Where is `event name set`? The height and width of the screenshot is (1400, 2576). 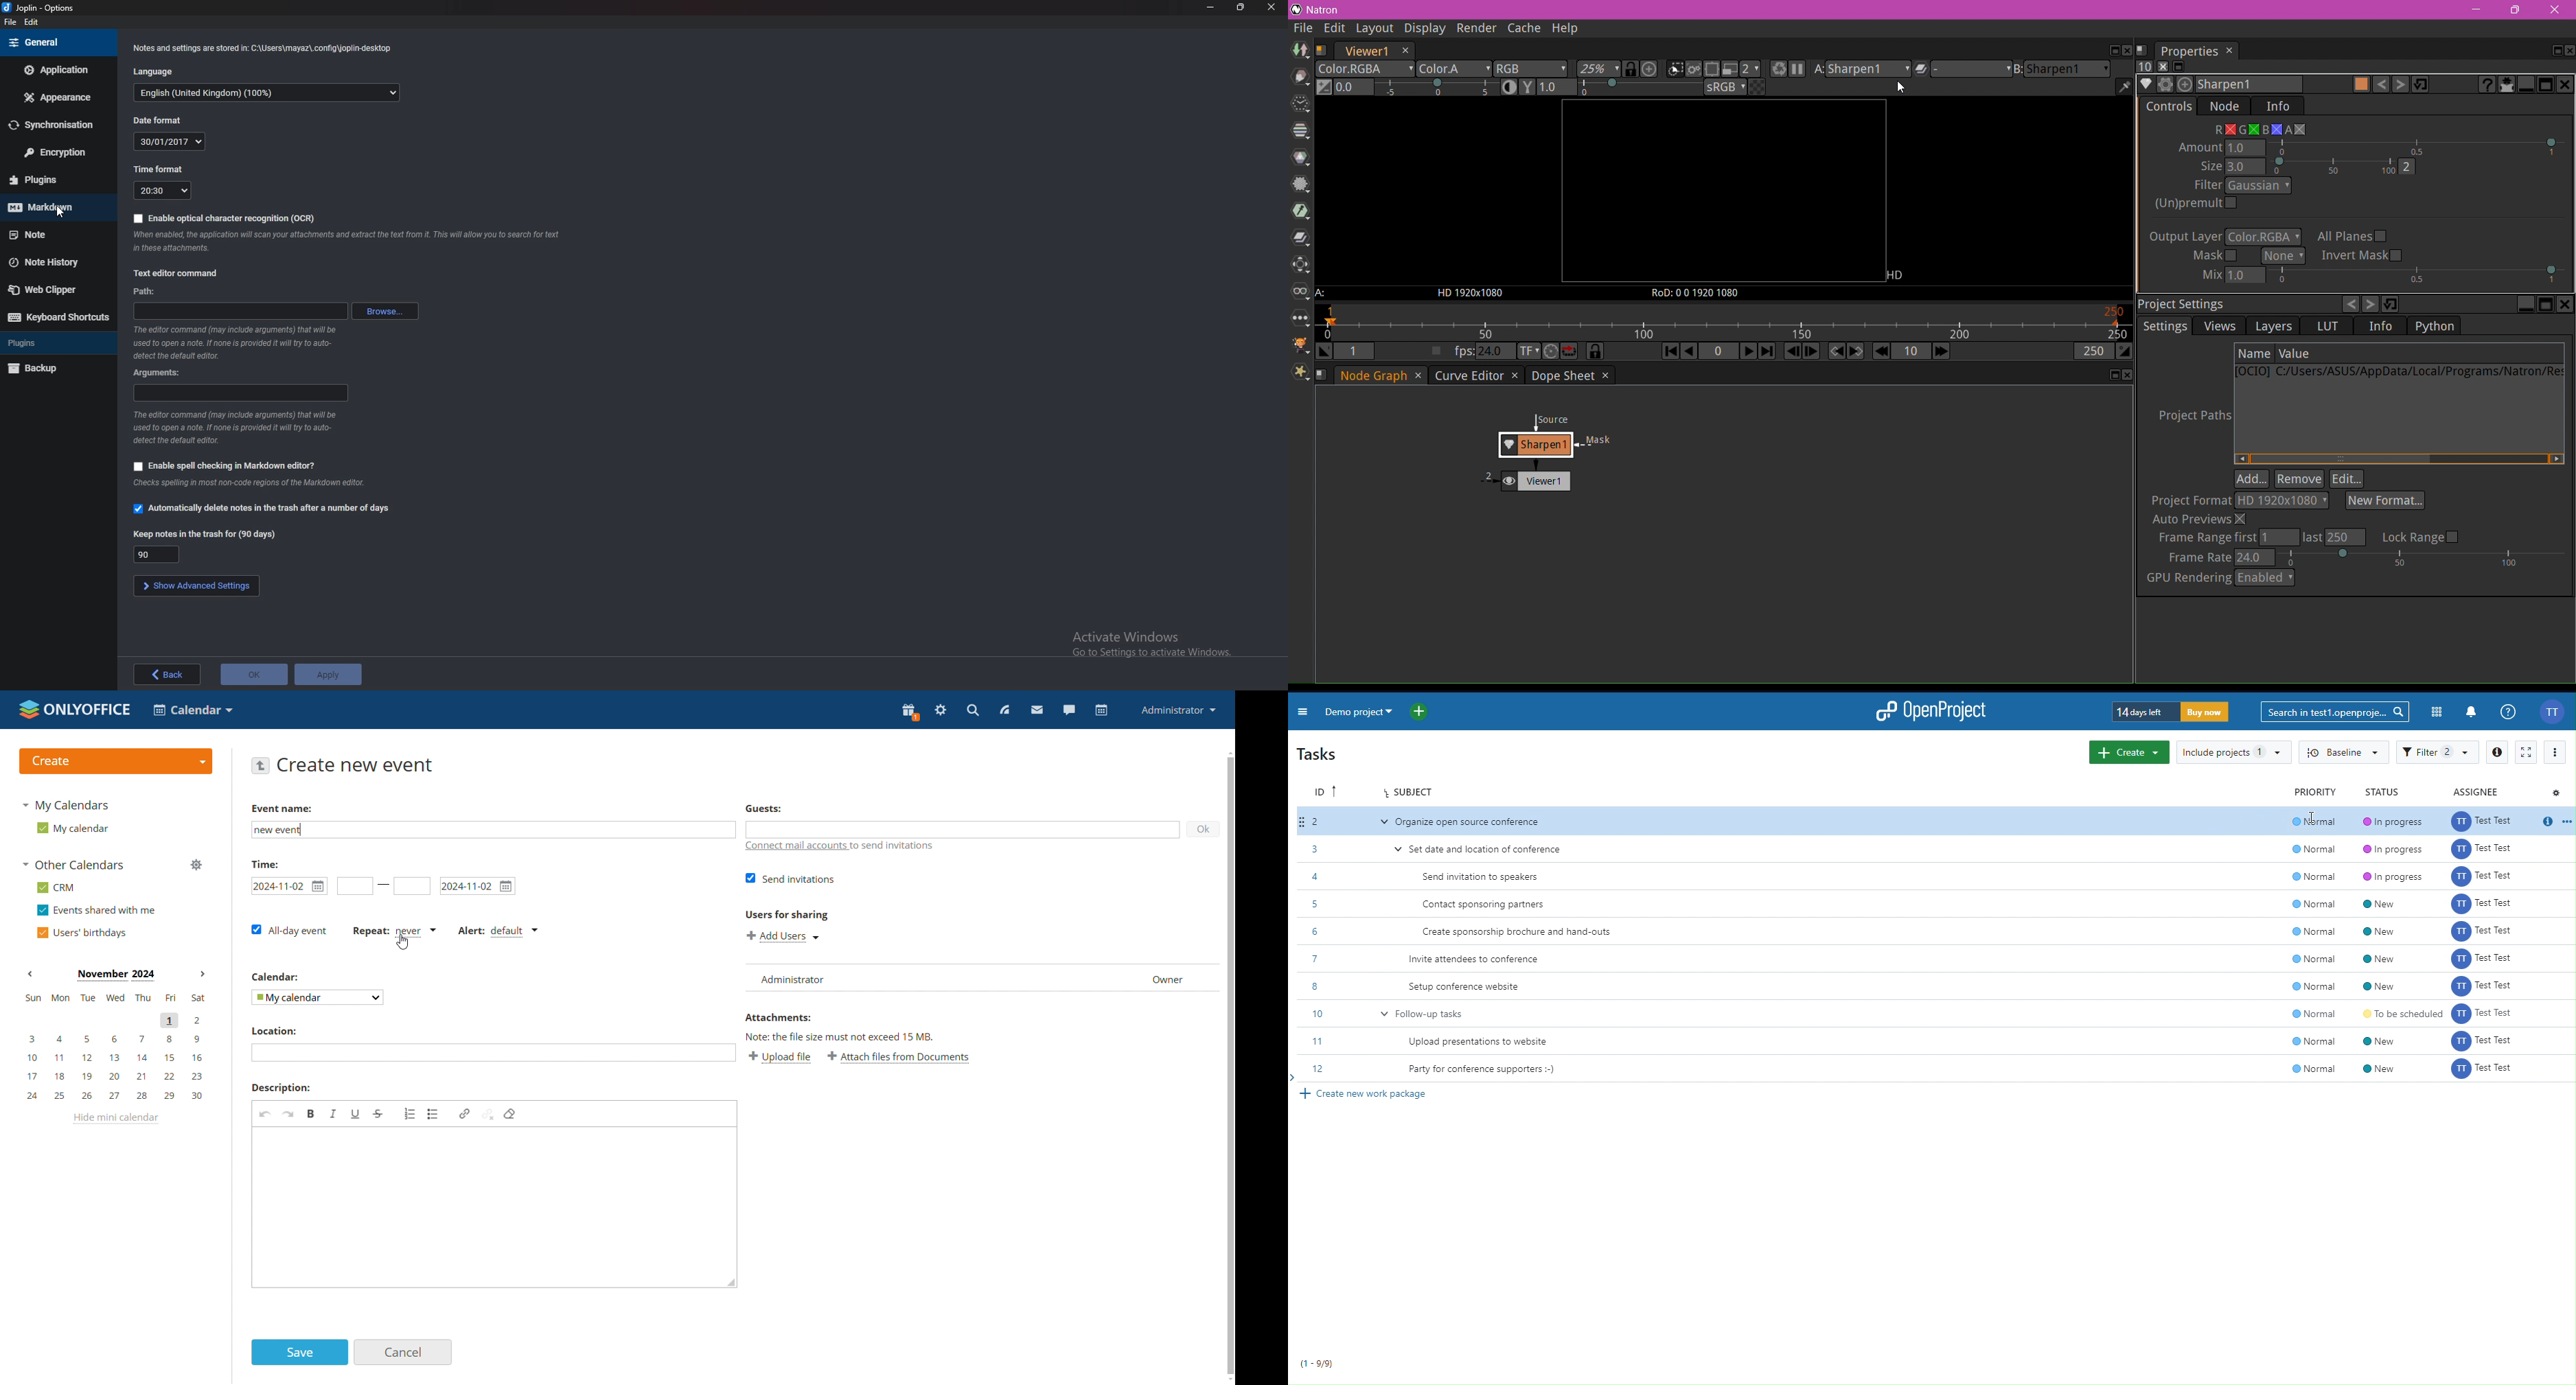 event name set is located at coordinates (283, 830).